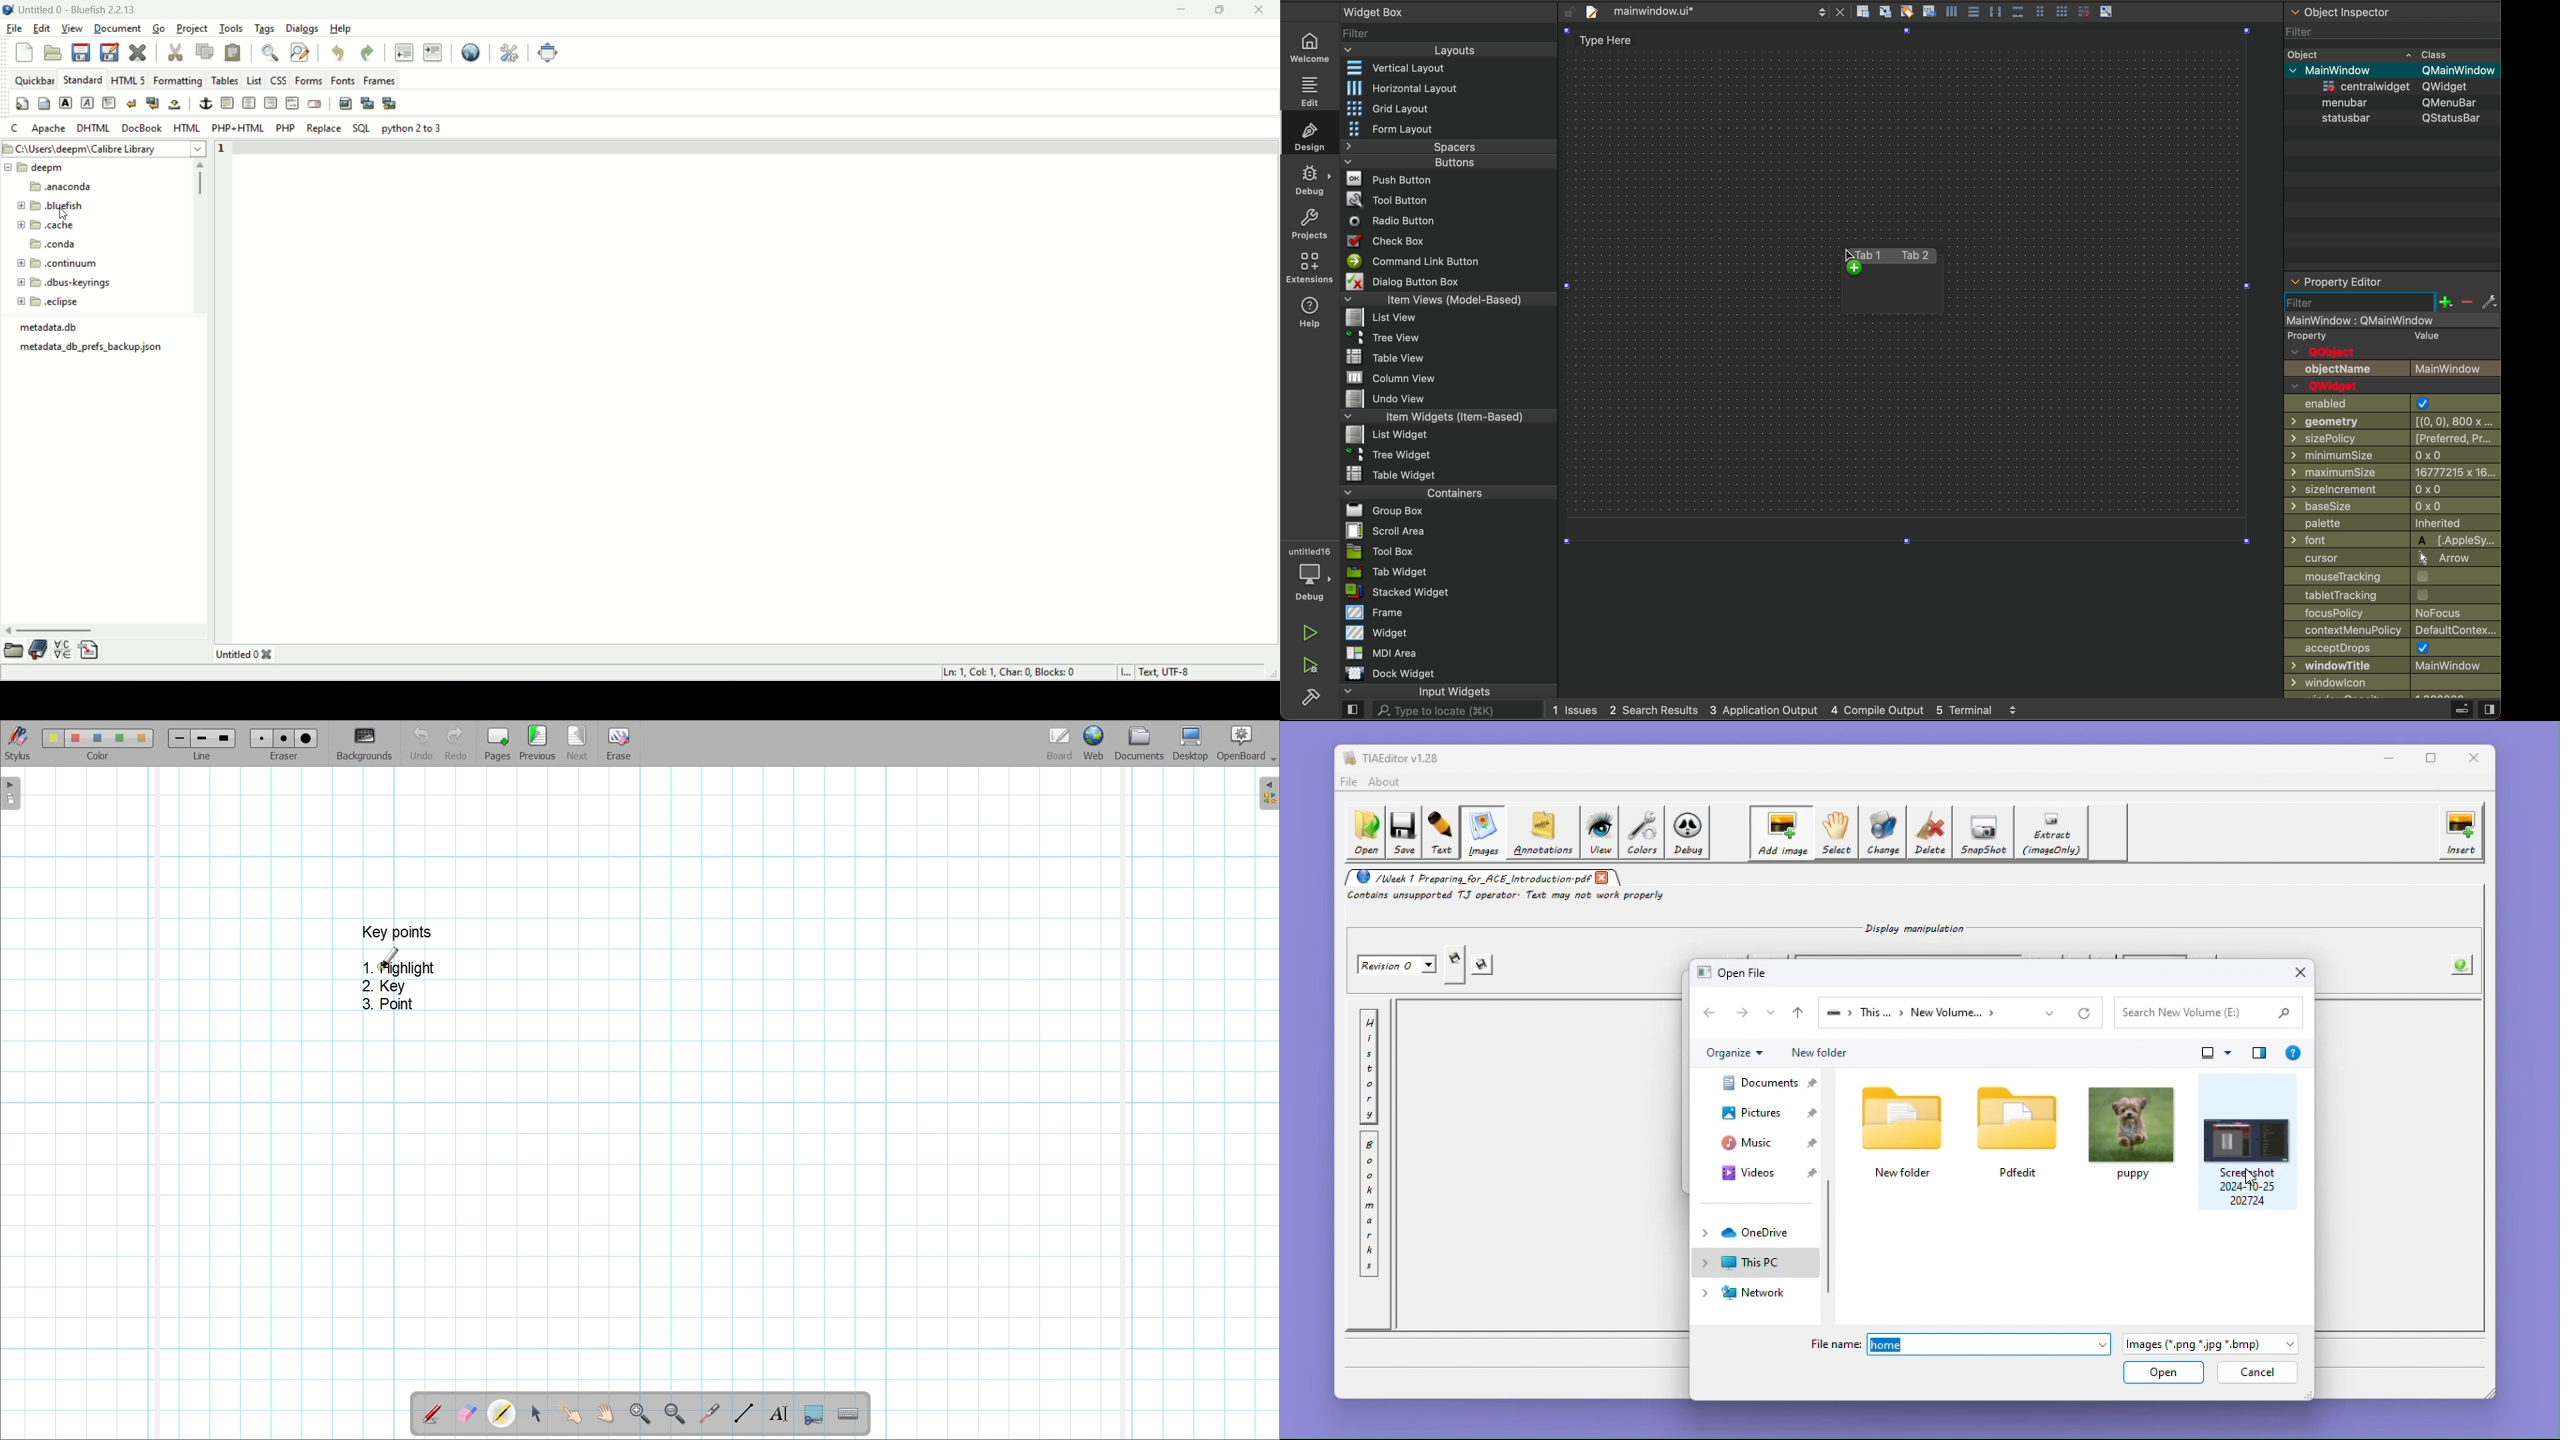  I want to click on  Command Link Button, so click(1412, 261).